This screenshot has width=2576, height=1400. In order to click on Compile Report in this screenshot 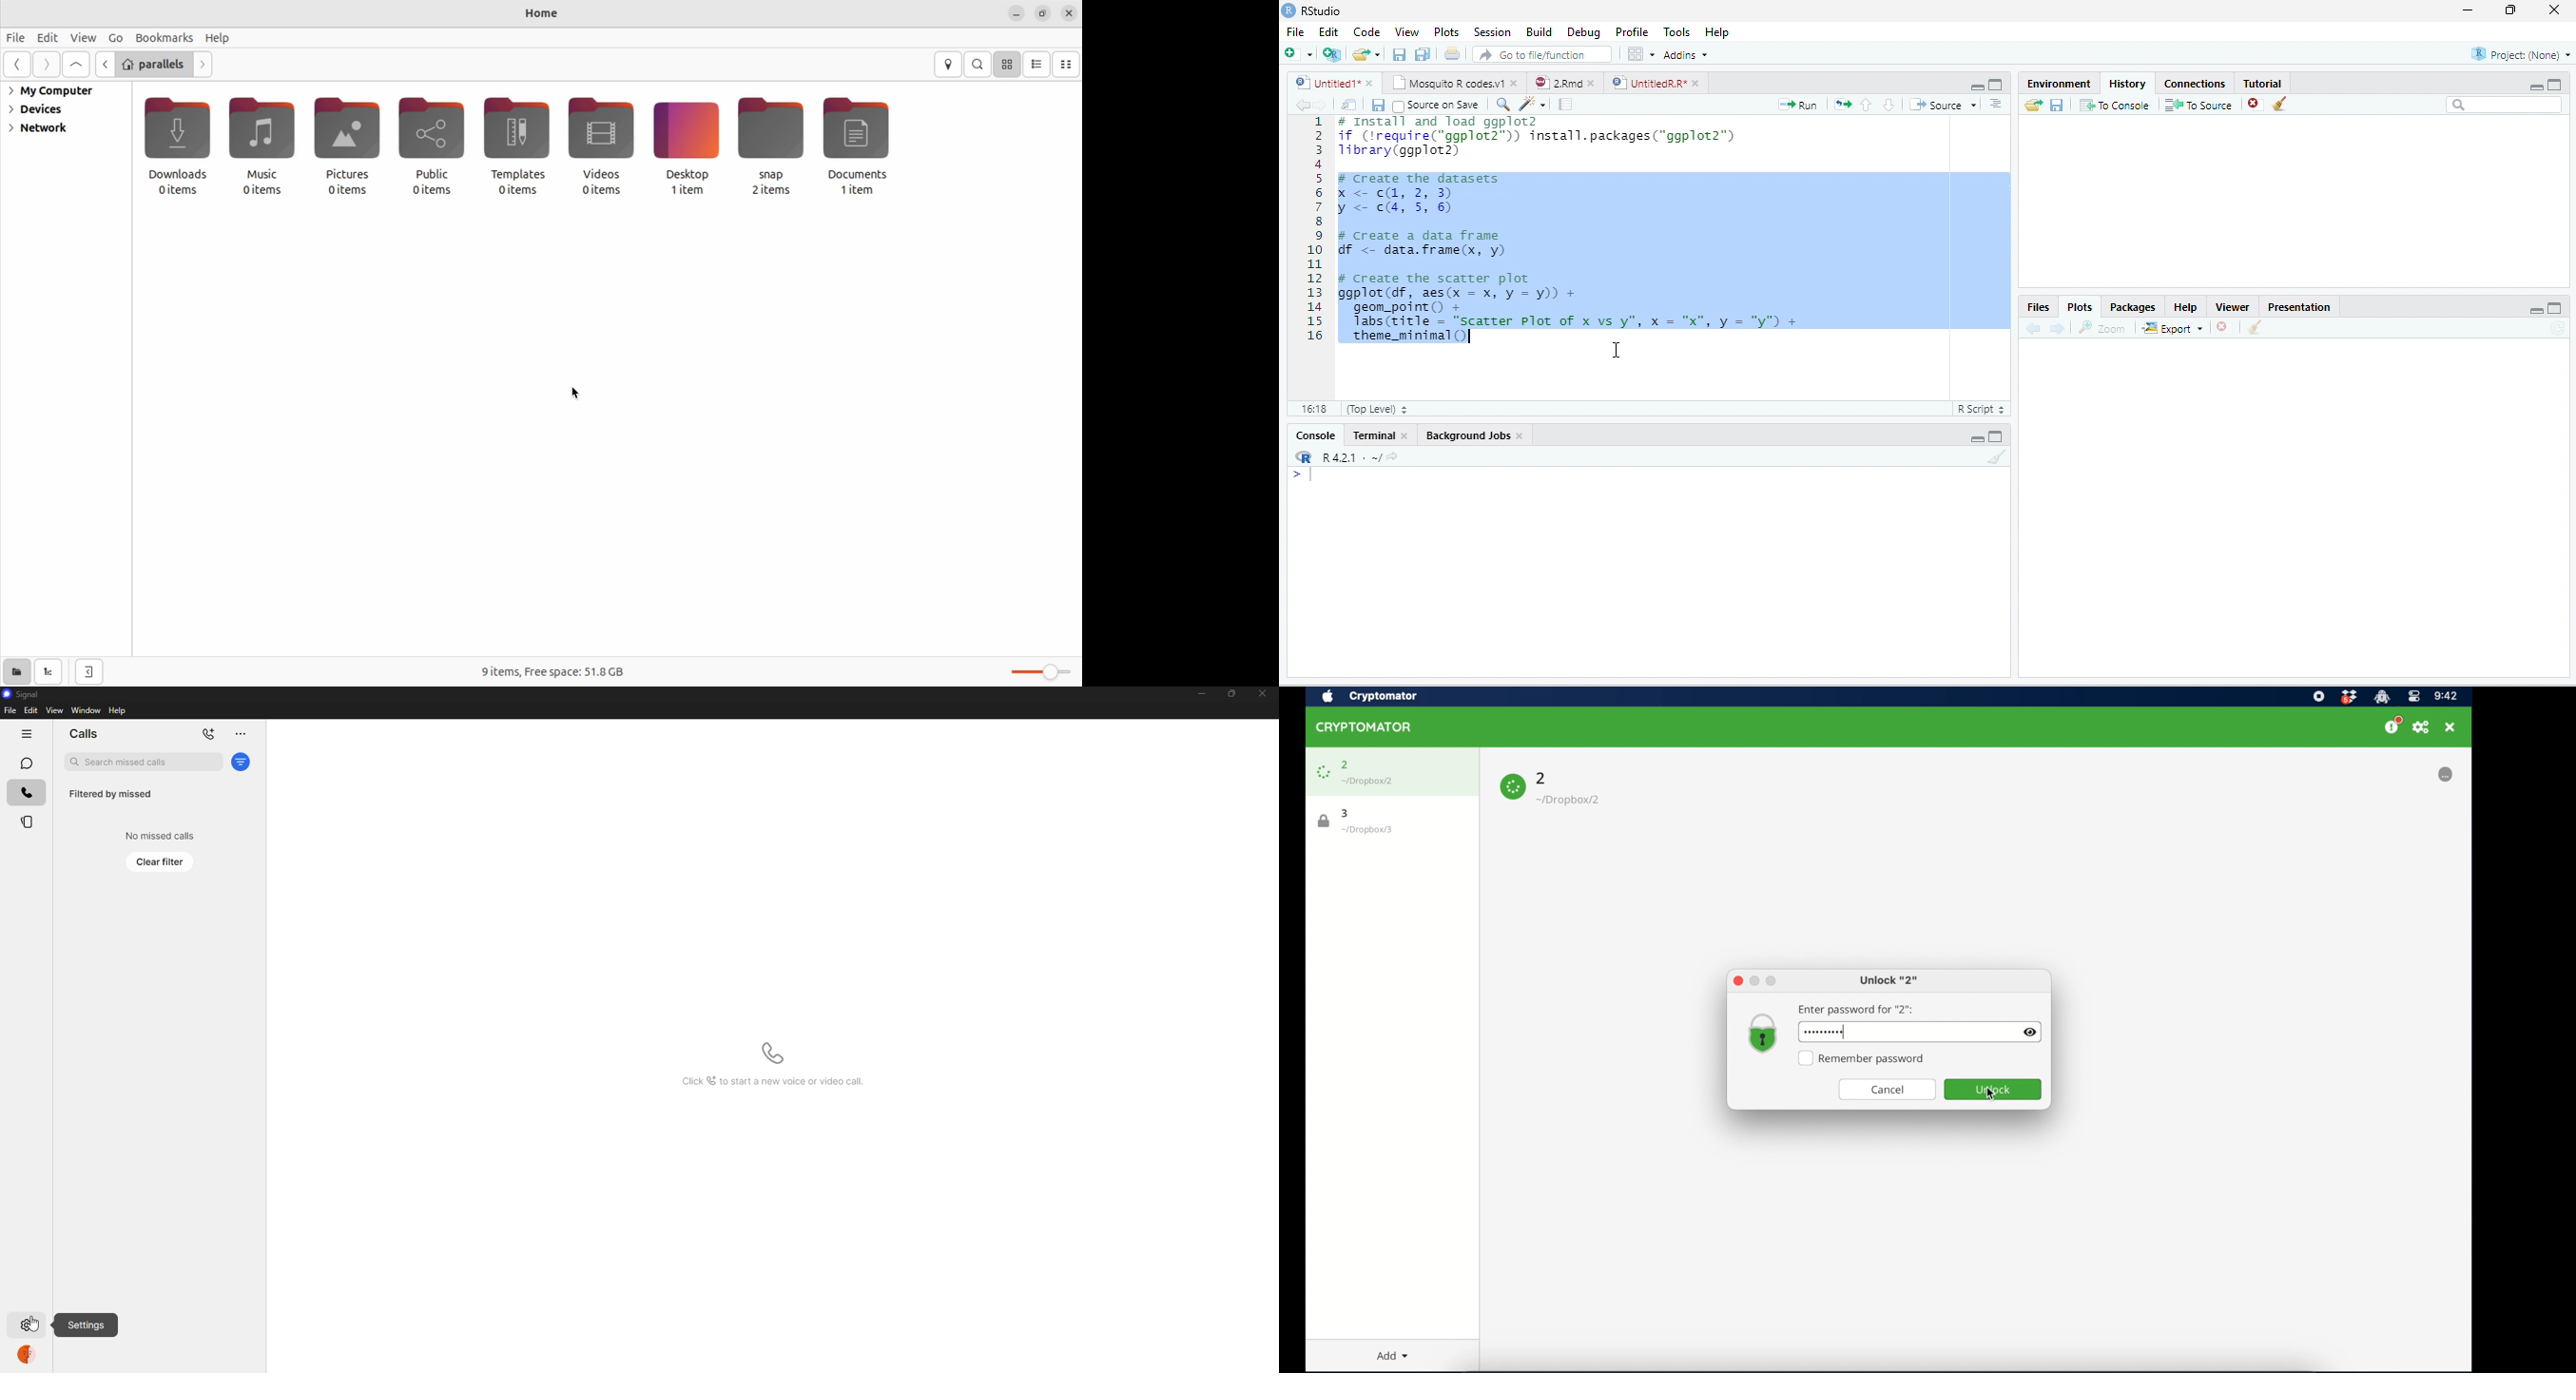, I will do `click(1565, 105)`.